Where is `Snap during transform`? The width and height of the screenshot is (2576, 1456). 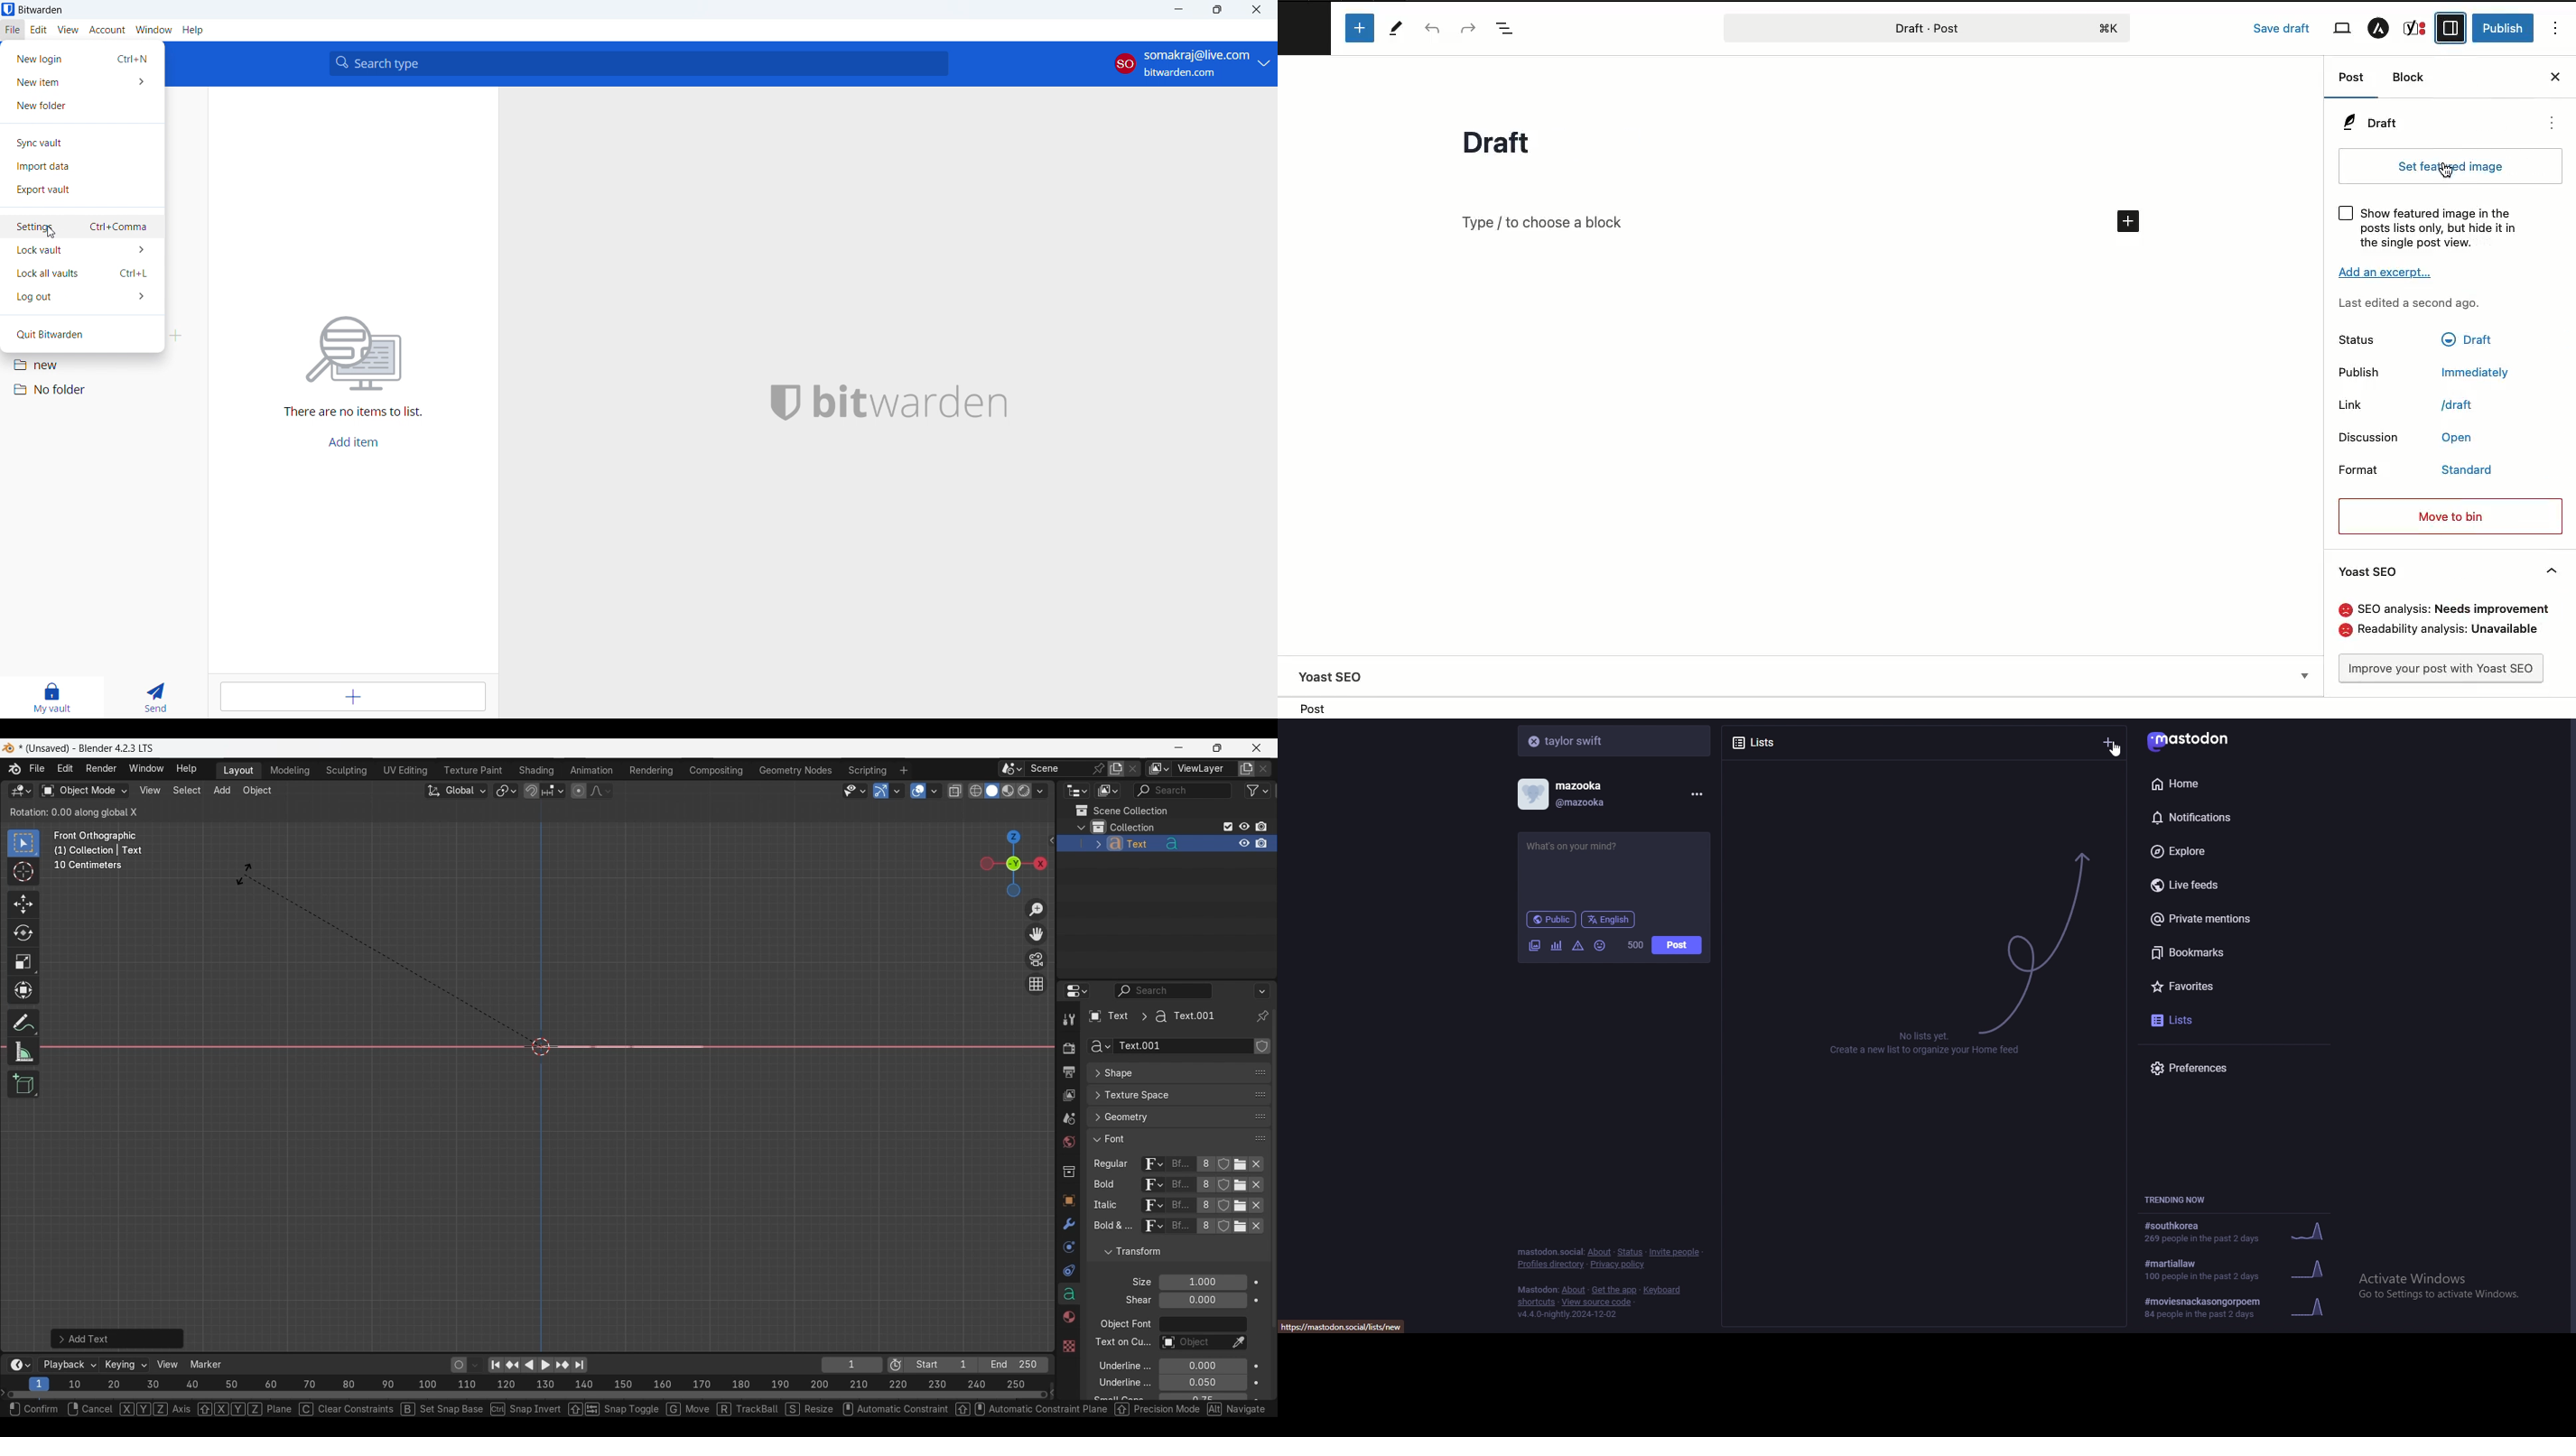 Snap during transform is located at coordinates (532, 790).